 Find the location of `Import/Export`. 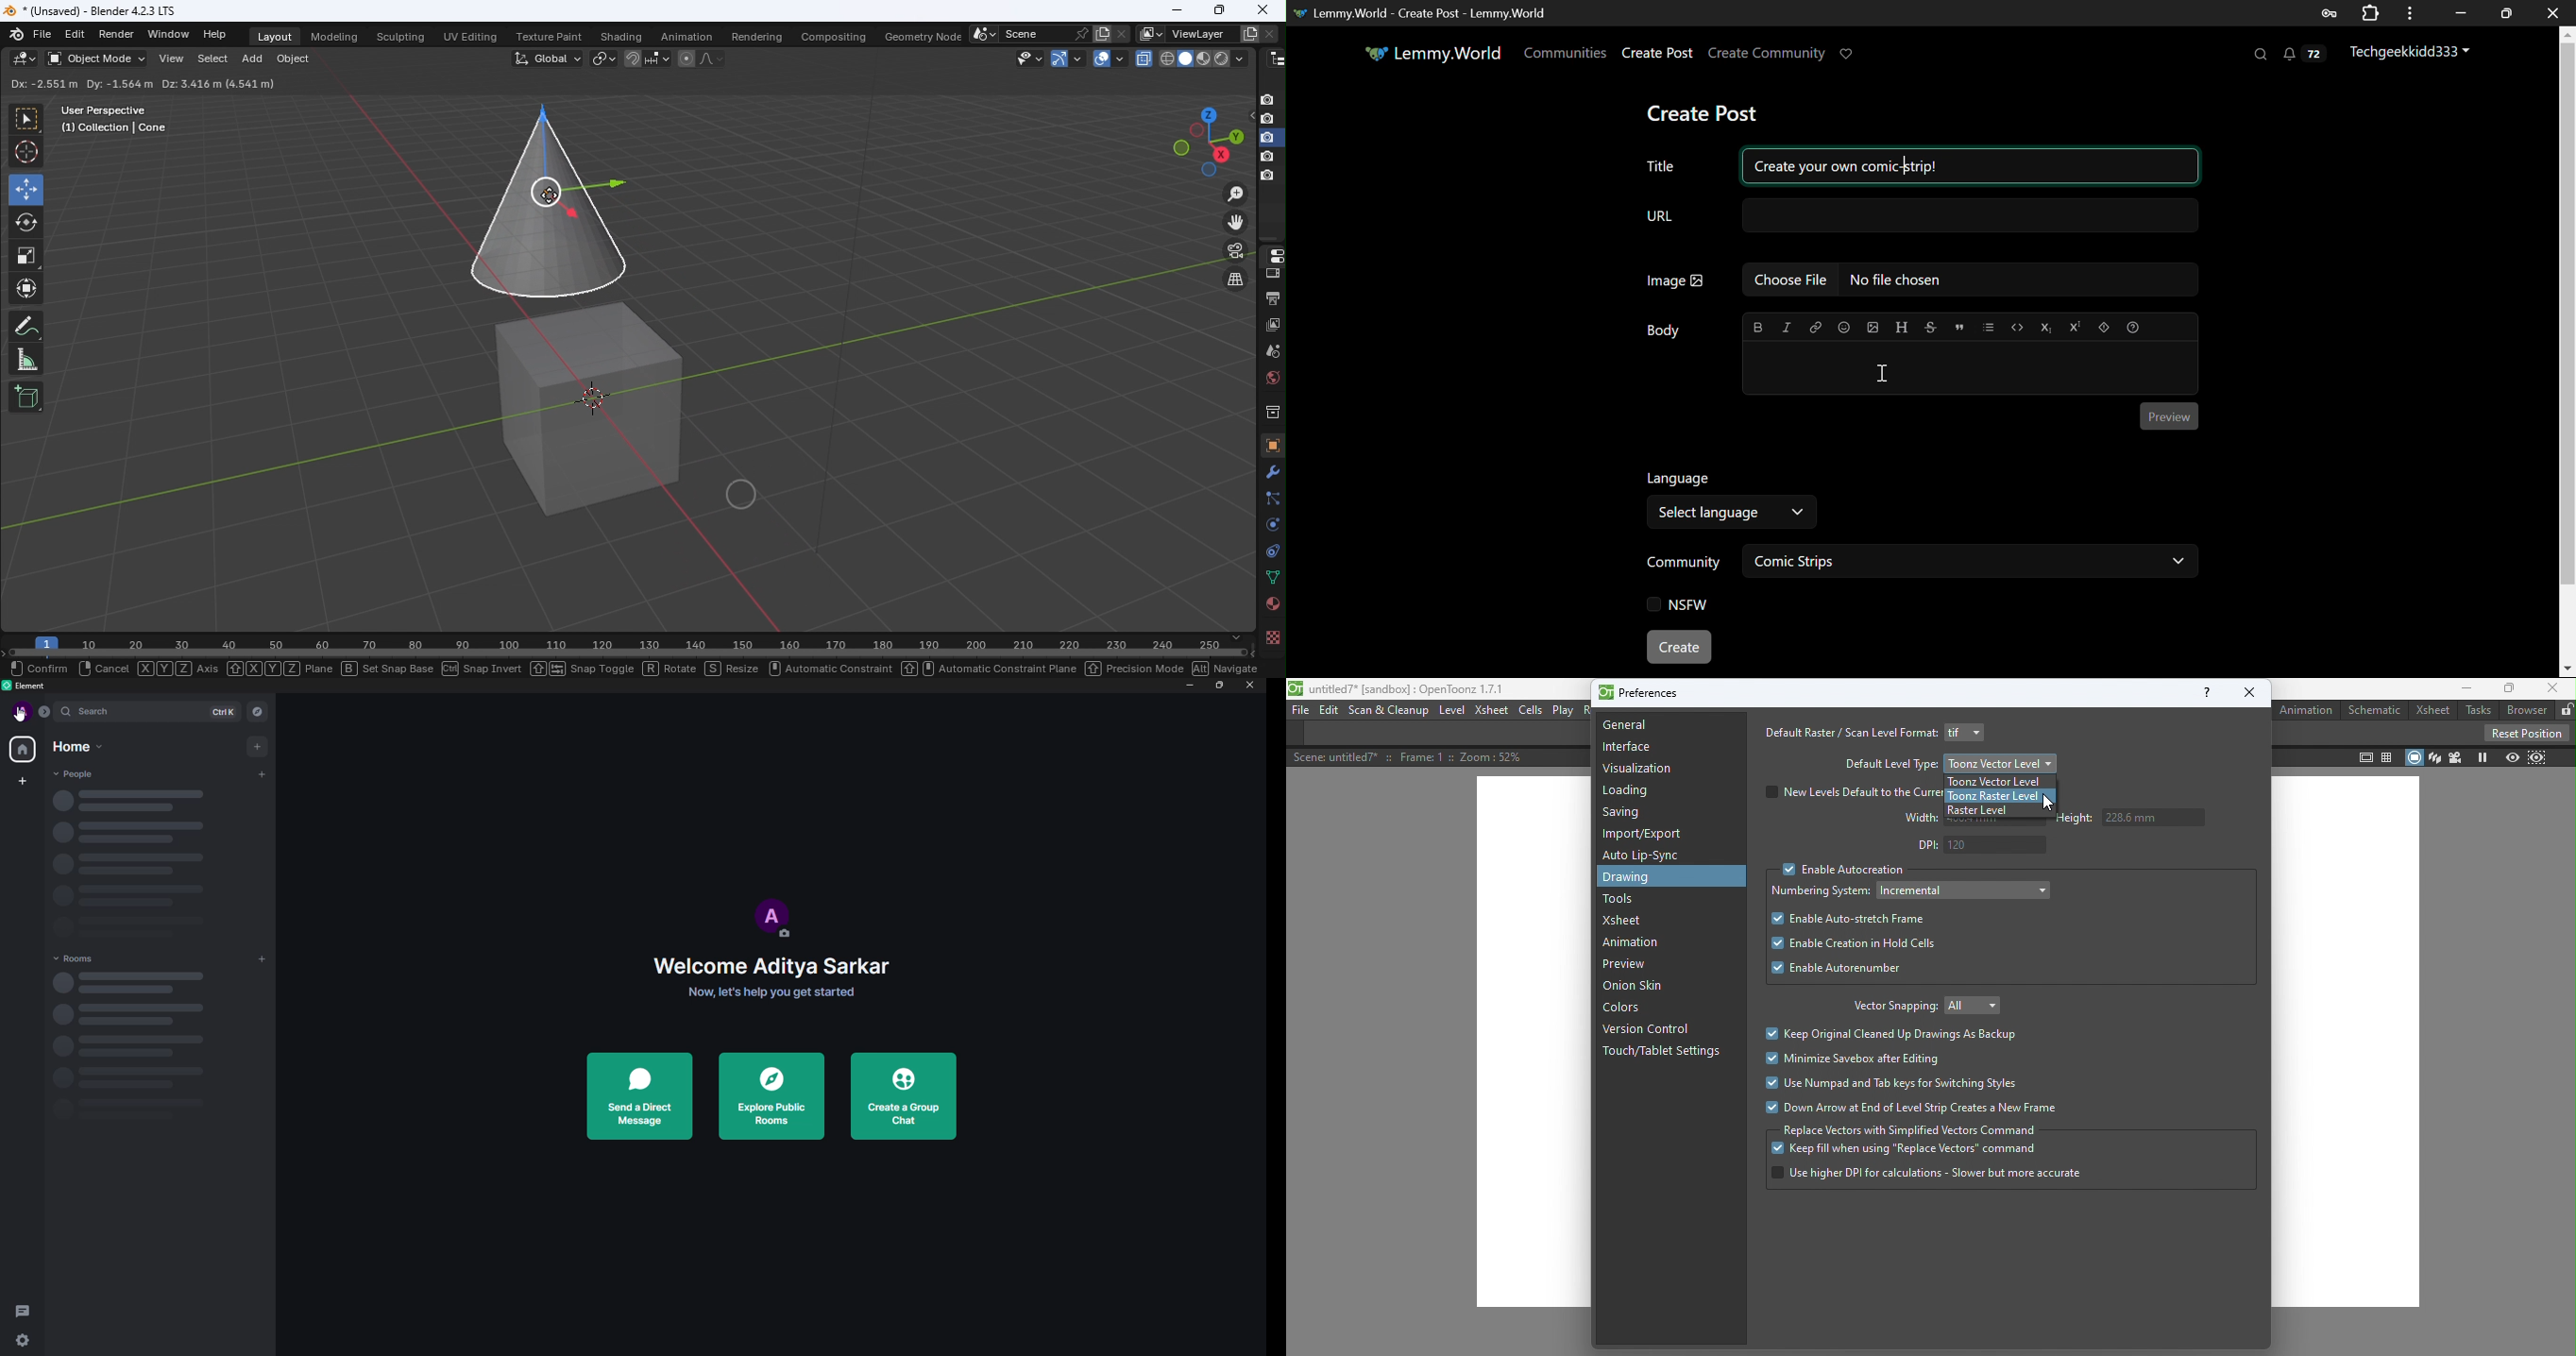

Import/Export is located at coordinates (1646, 835).